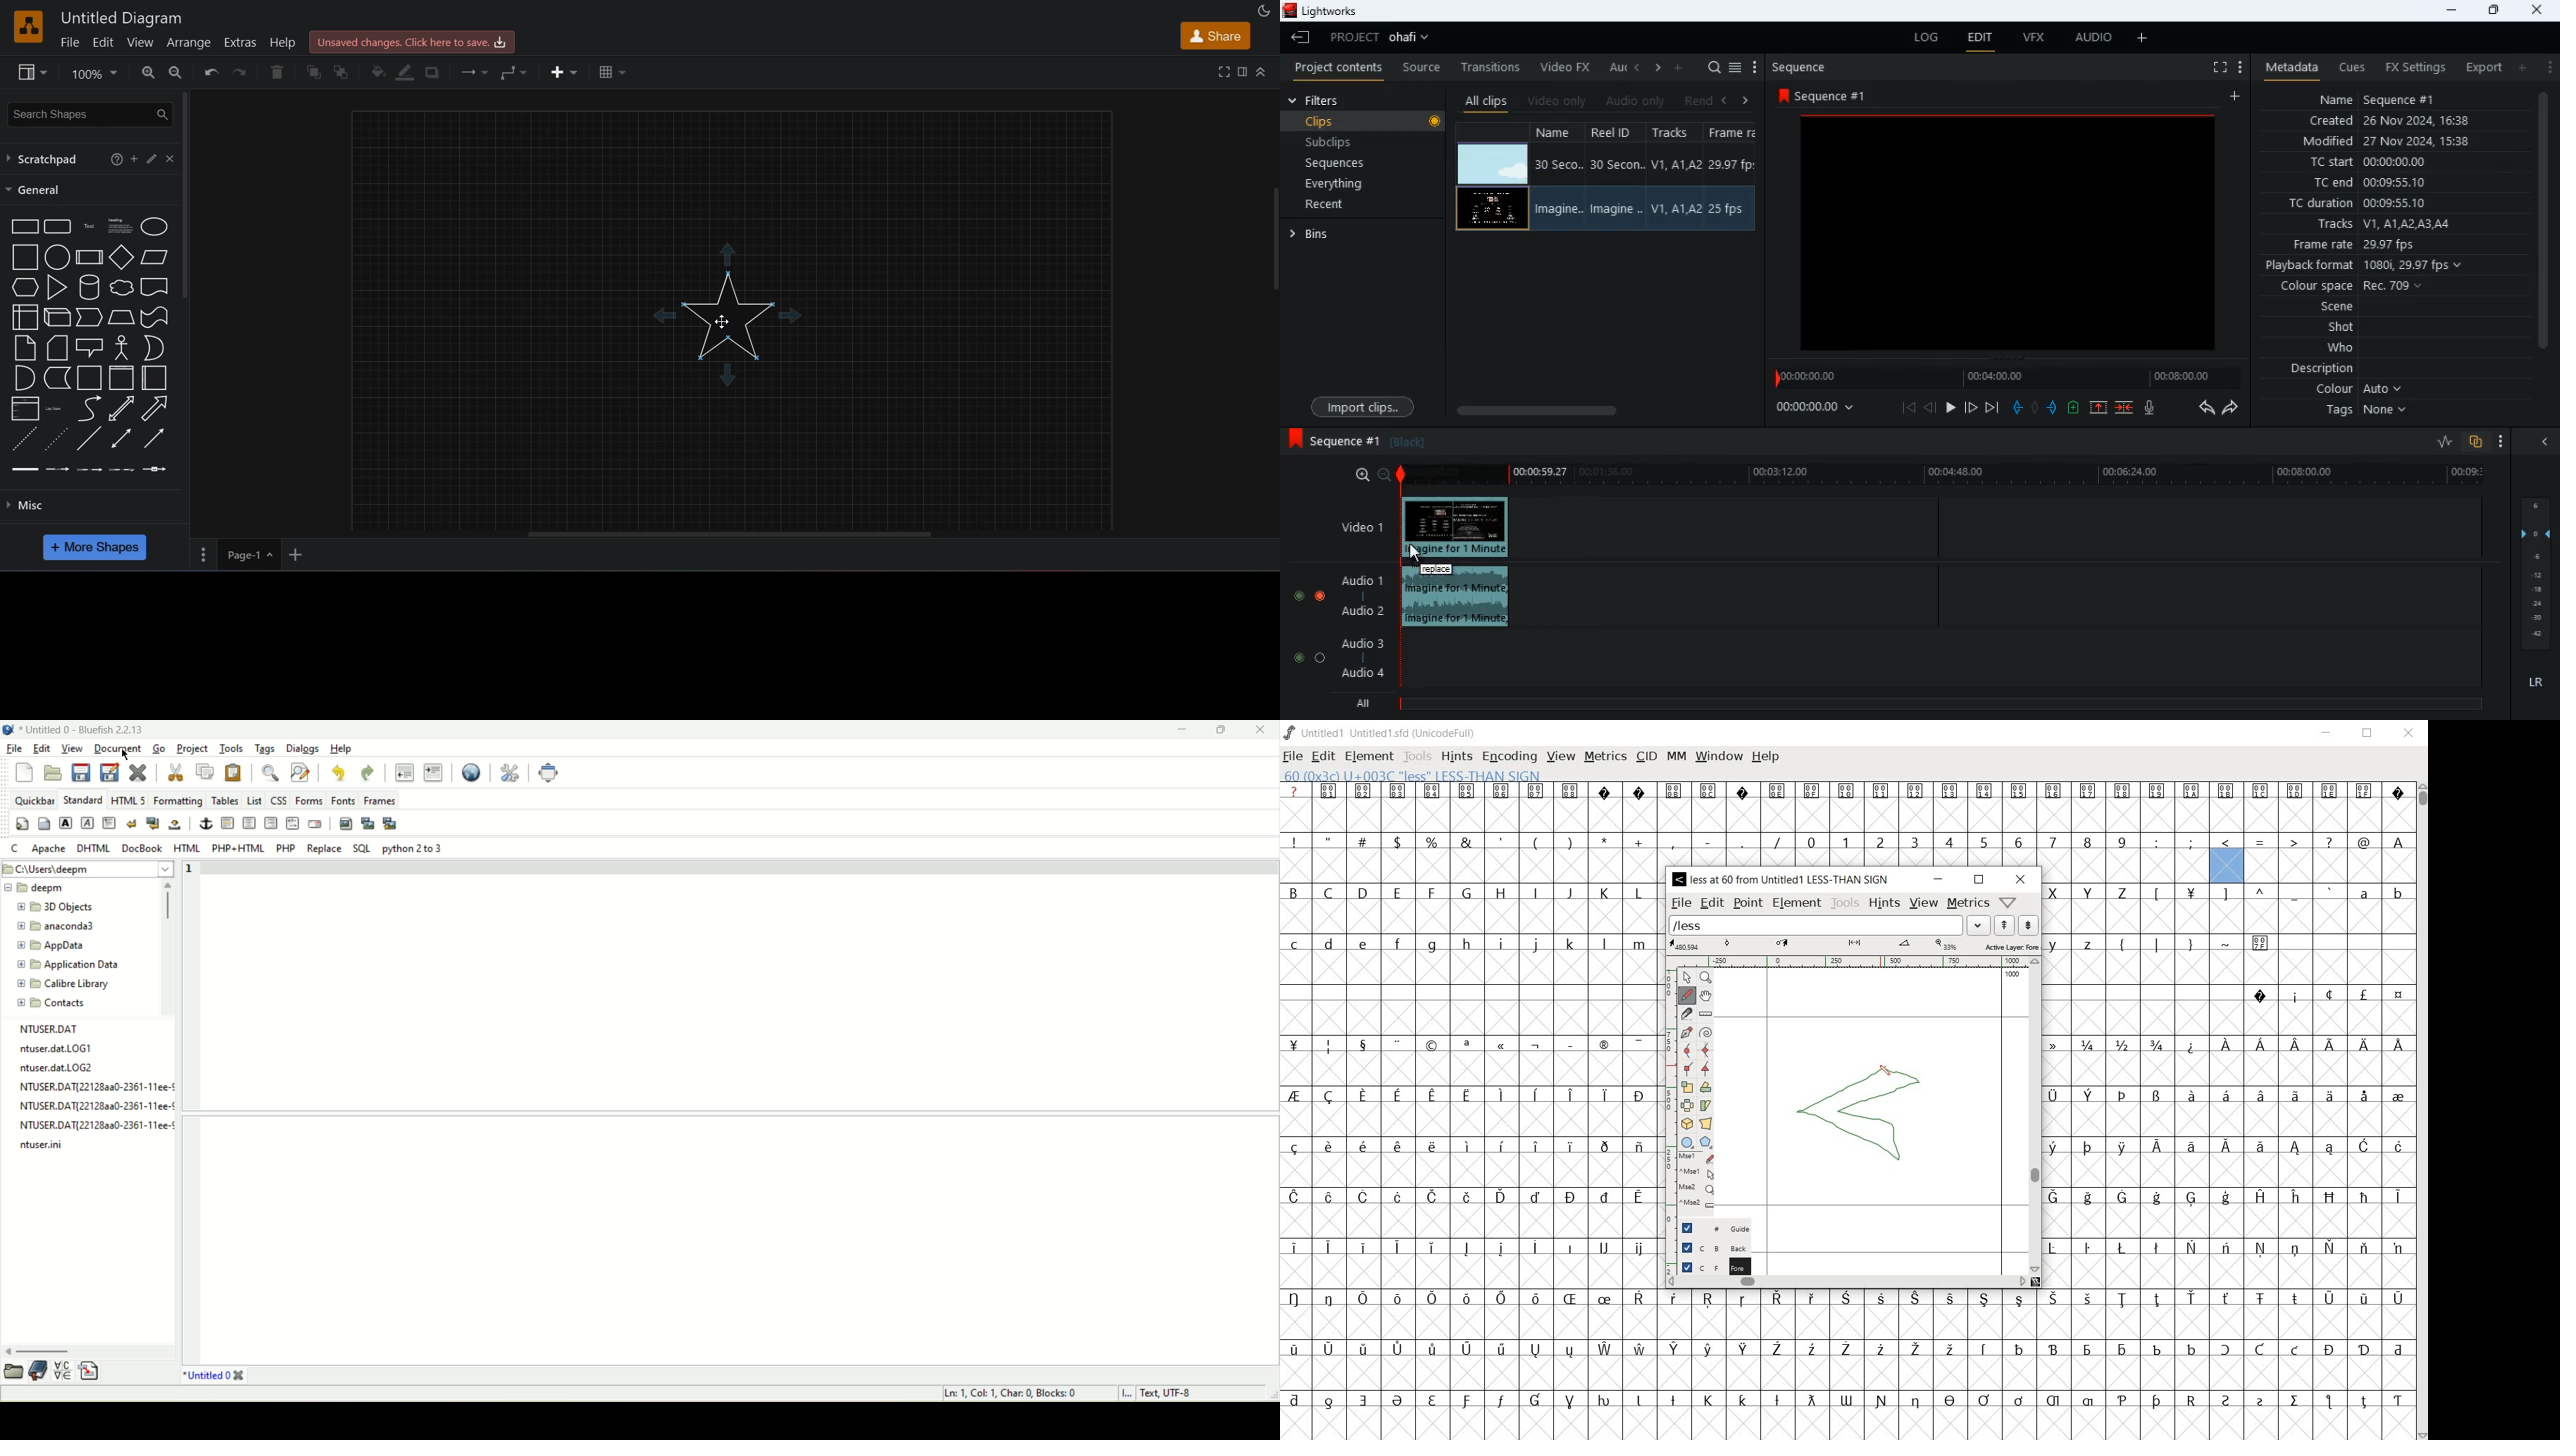 This screenshot has width=2576, height=1456. Describe the element at coordinates (1470, 1145) in the screenshot. I see `special letters` at that location.